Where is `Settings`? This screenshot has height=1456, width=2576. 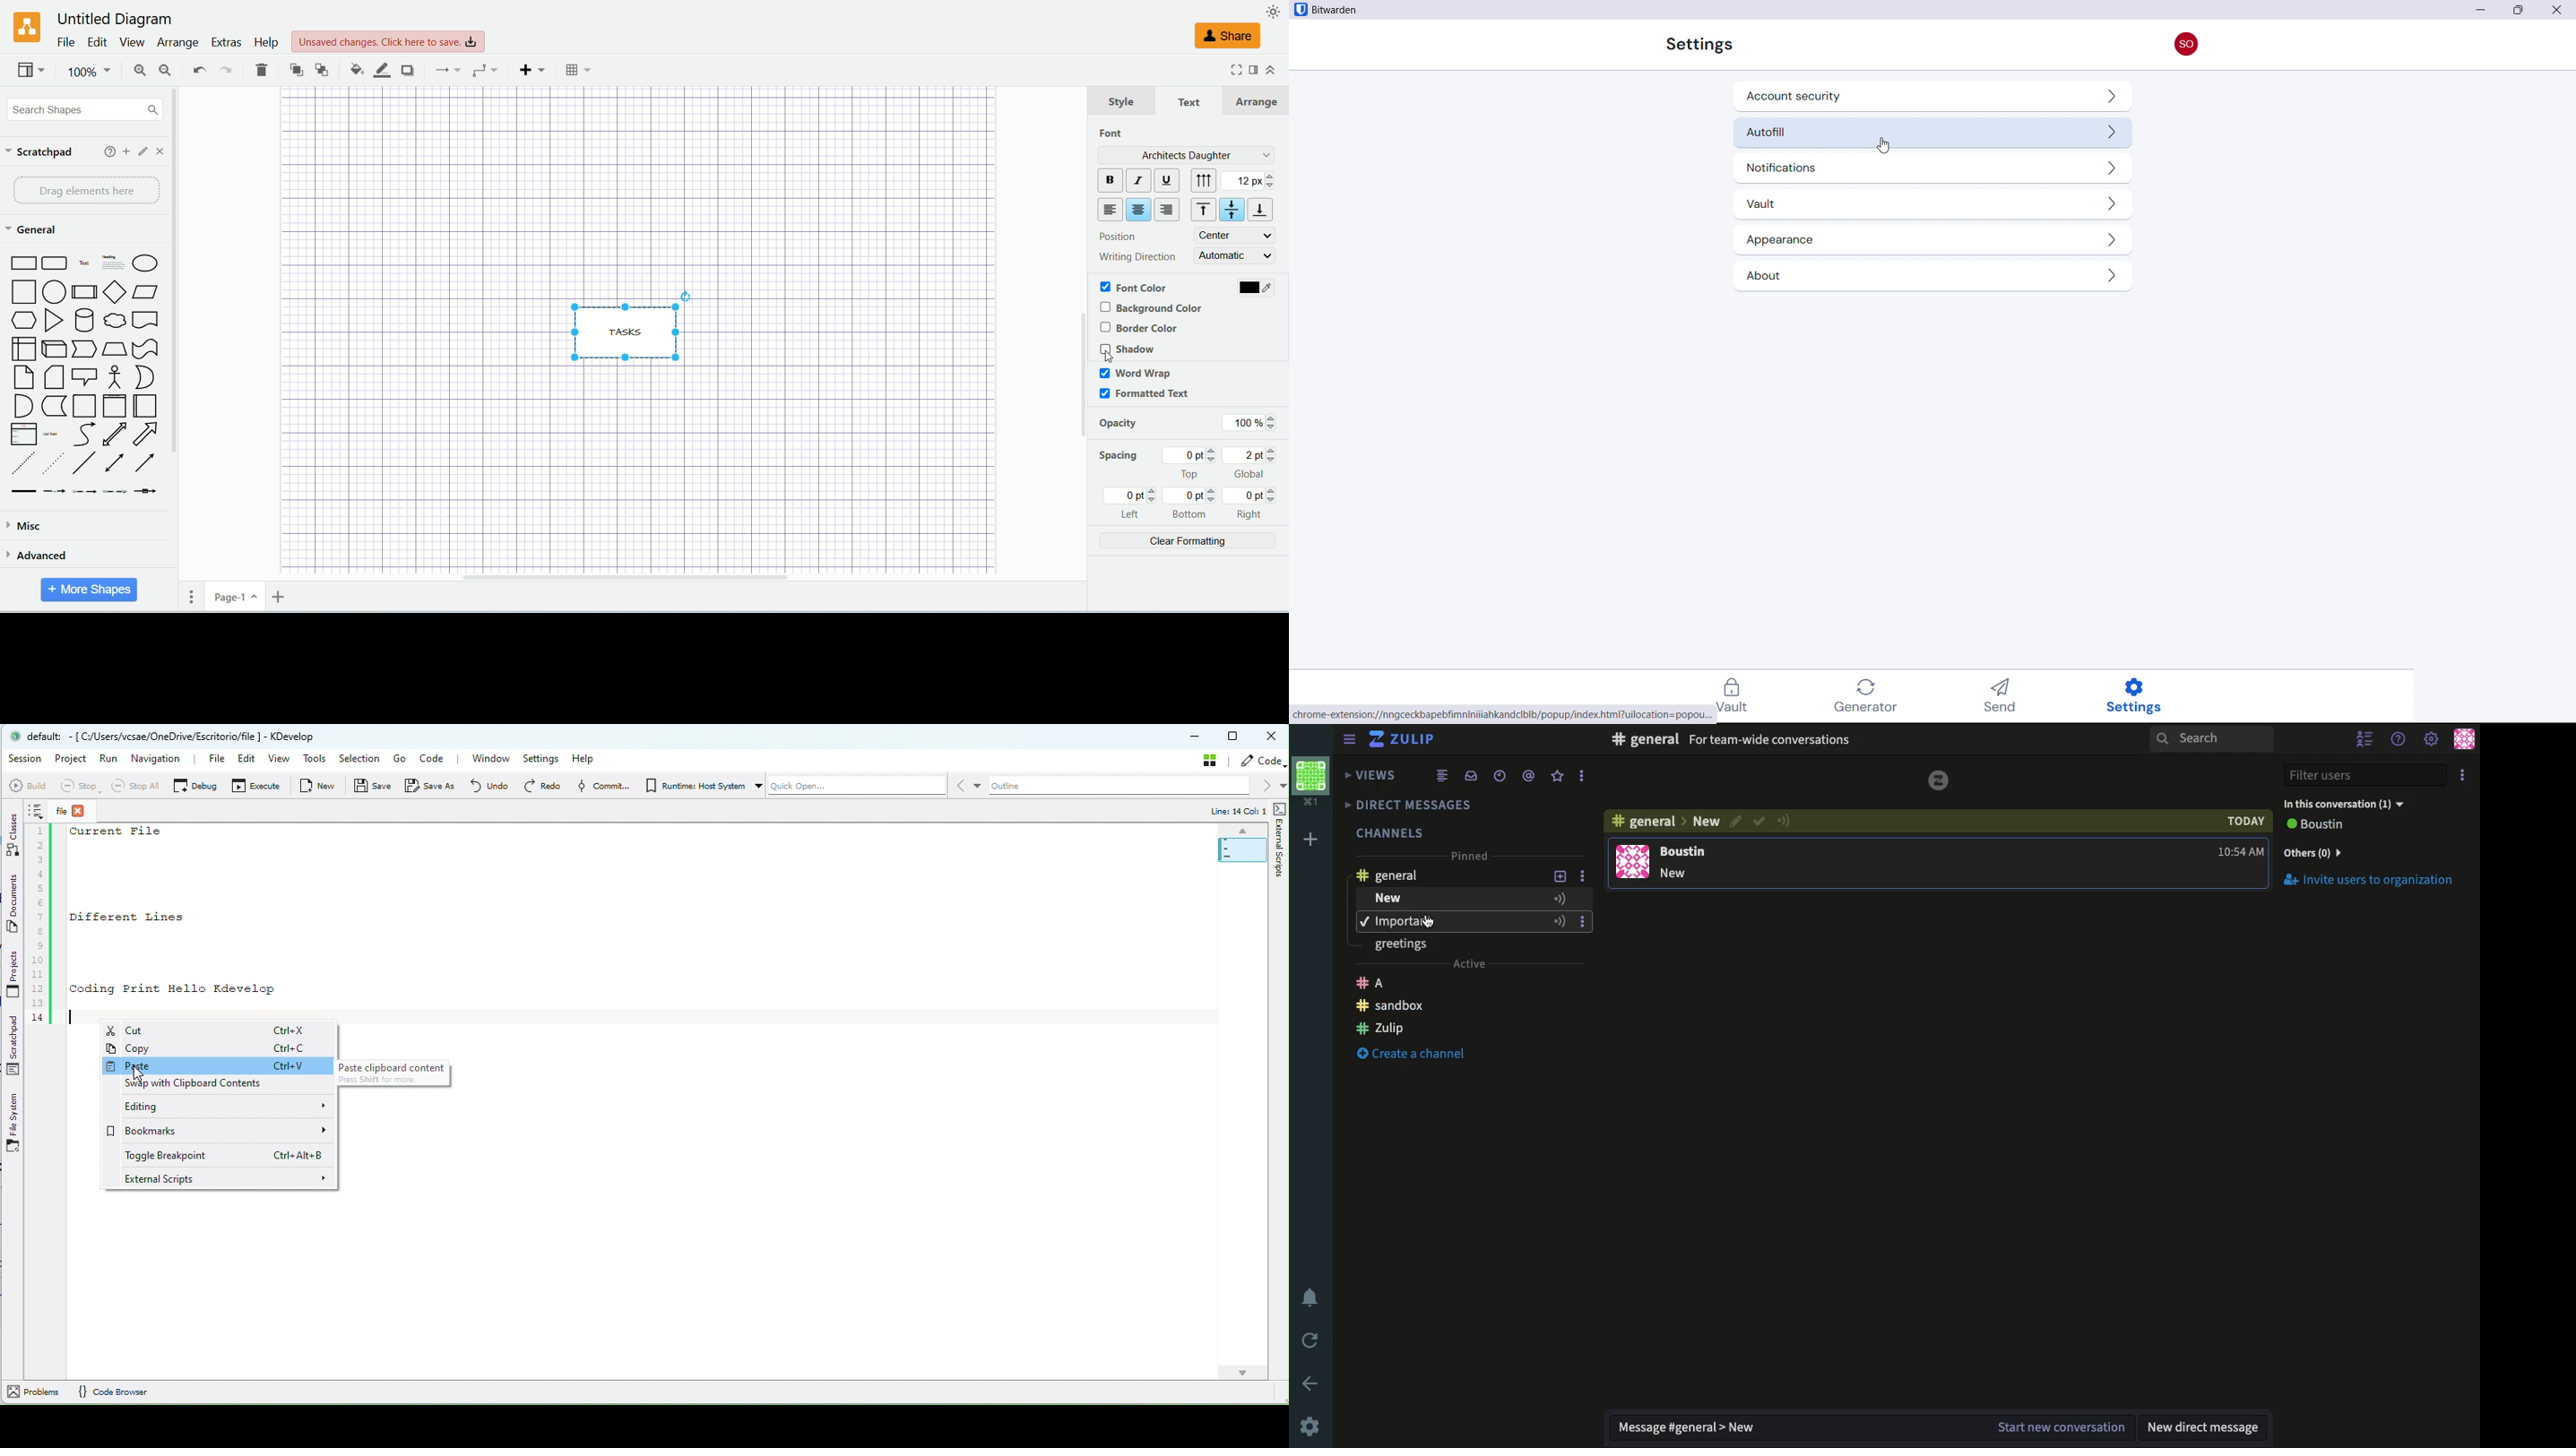
Settings is located at coordinates (1312, 1426).